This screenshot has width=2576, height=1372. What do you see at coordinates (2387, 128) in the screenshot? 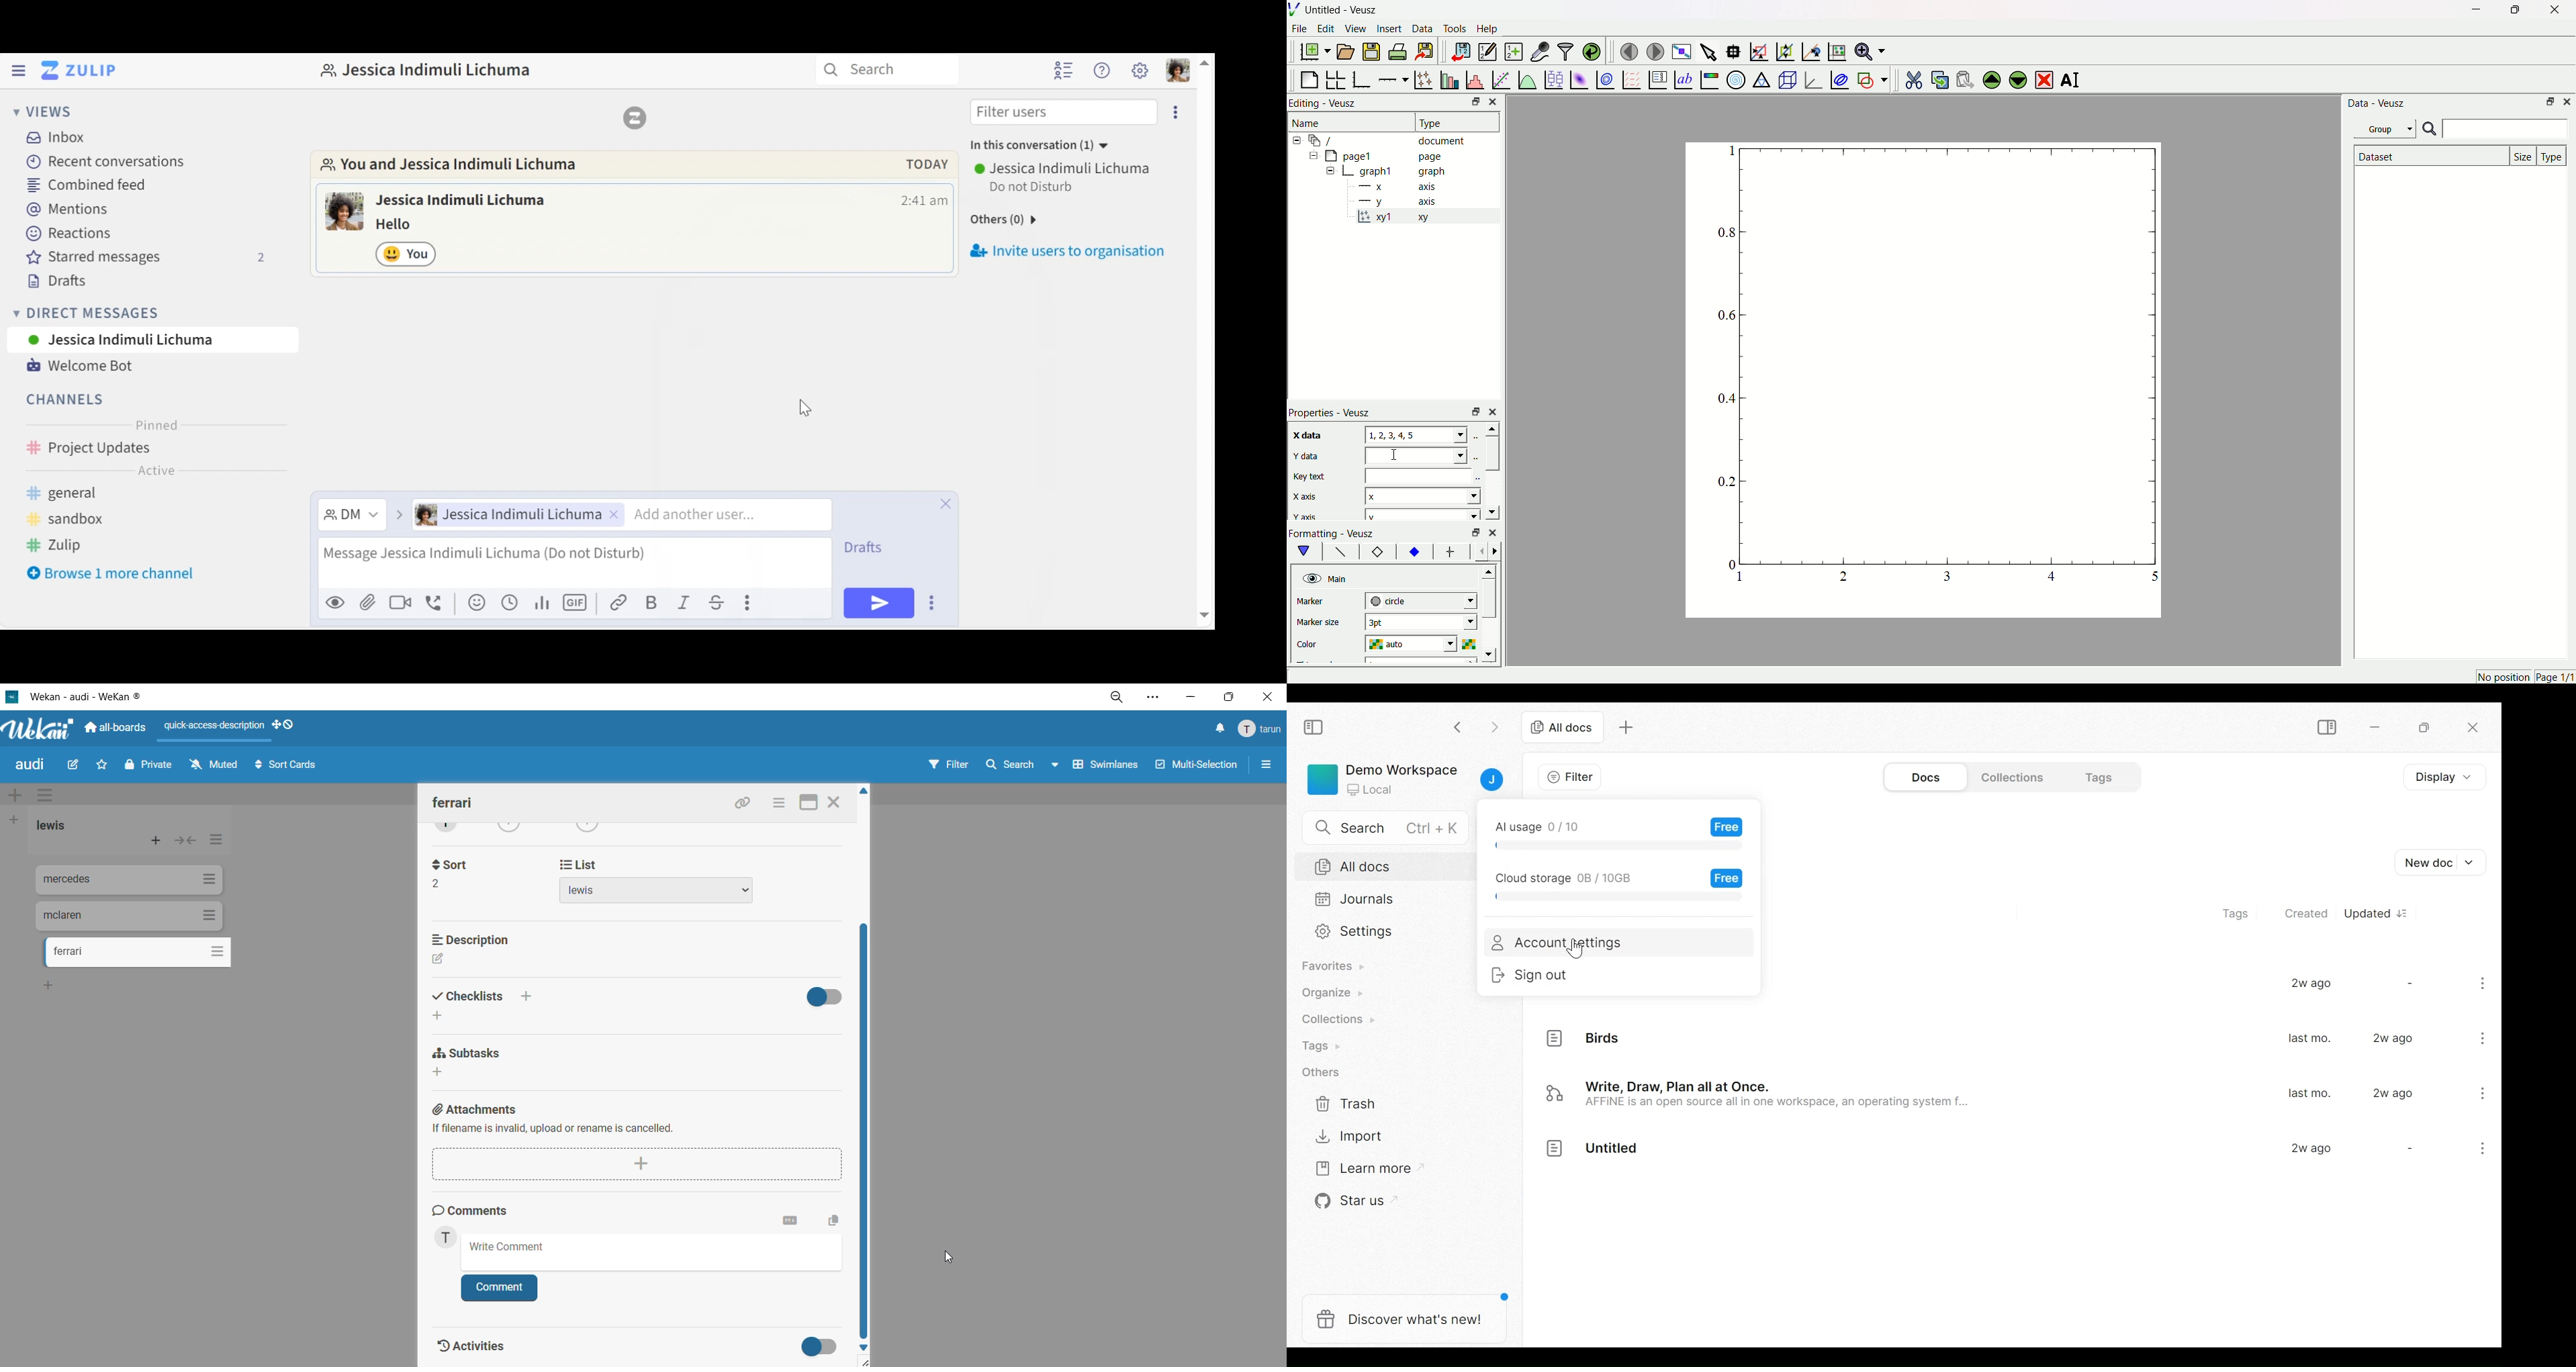
I see `Group` at bounding box center [2387, 128].